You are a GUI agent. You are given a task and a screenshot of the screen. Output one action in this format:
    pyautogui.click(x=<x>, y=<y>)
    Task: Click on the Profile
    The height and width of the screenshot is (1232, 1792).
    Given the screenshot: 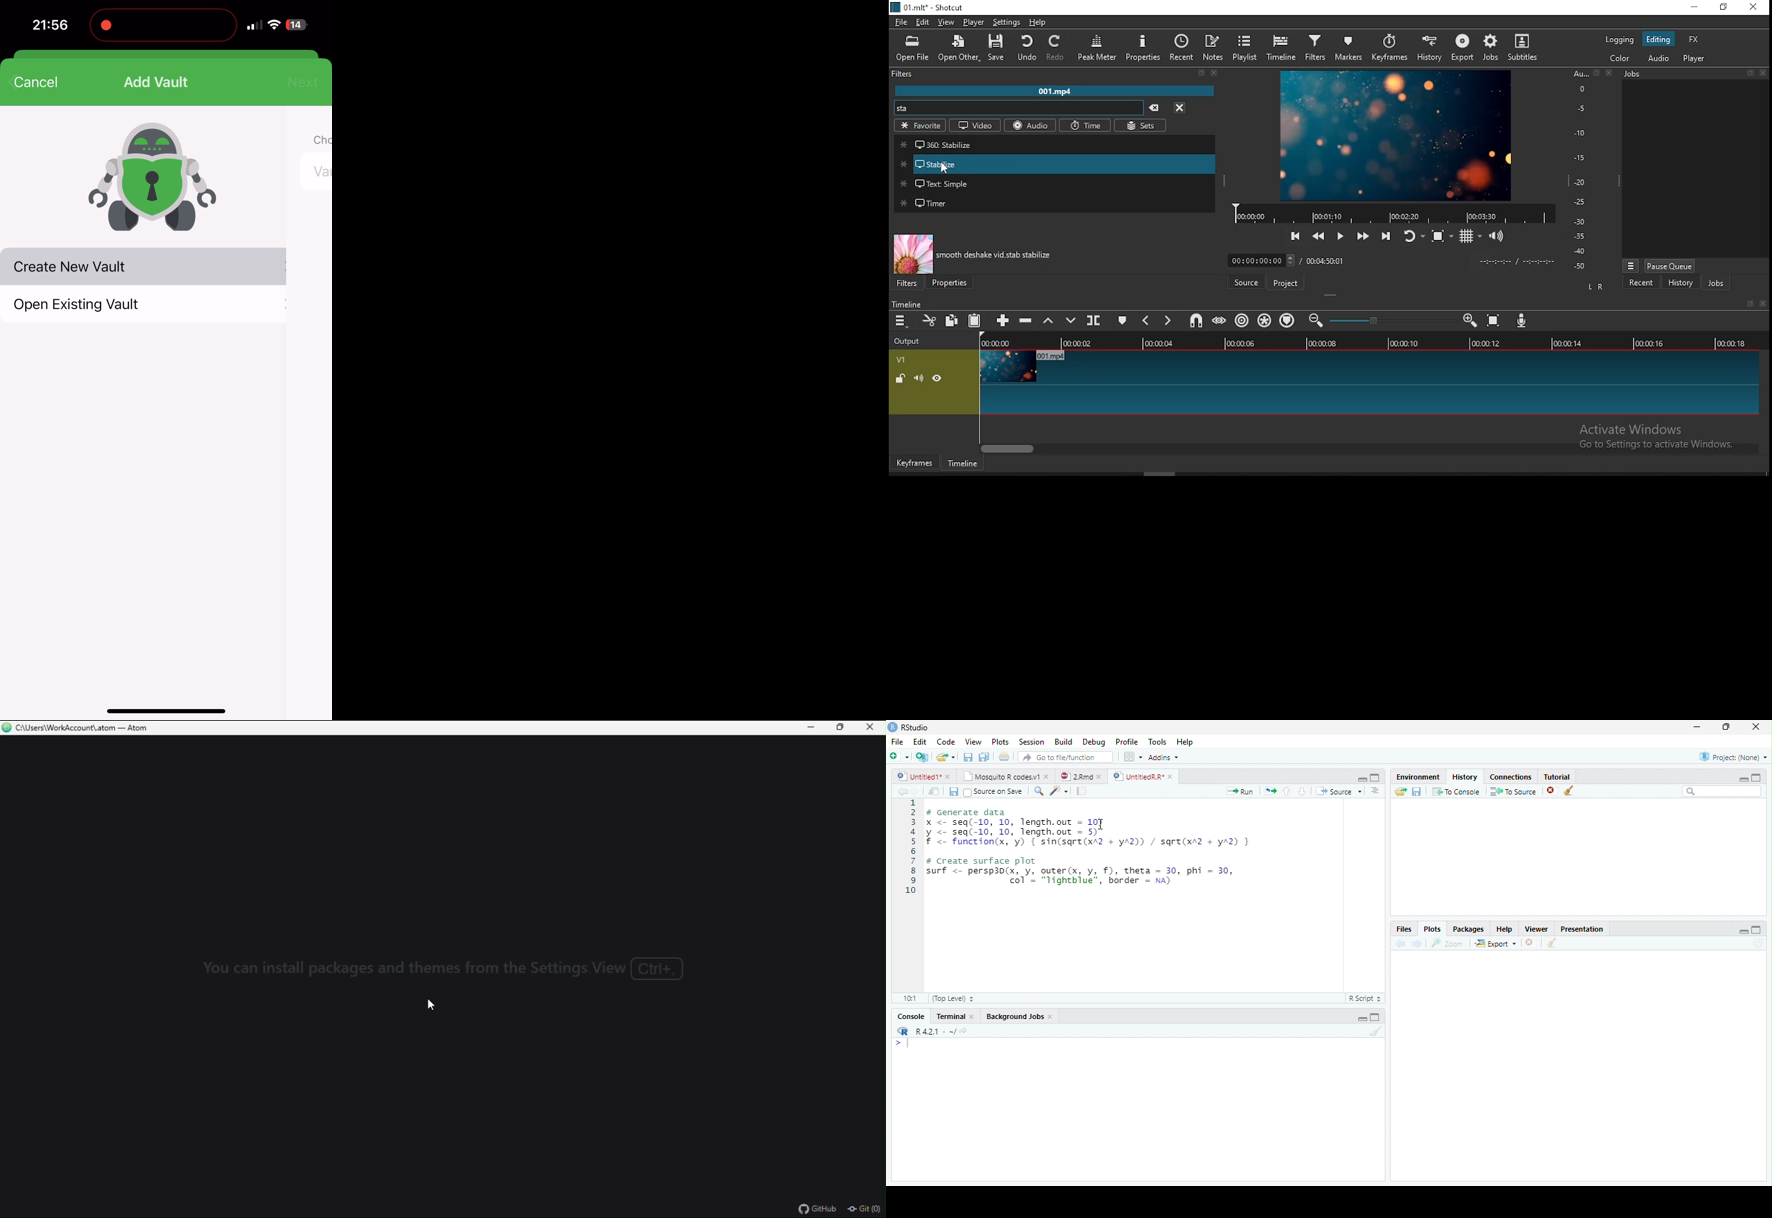 What is the action you would take?
    pyautogui.click(x=1127, y=741)
    